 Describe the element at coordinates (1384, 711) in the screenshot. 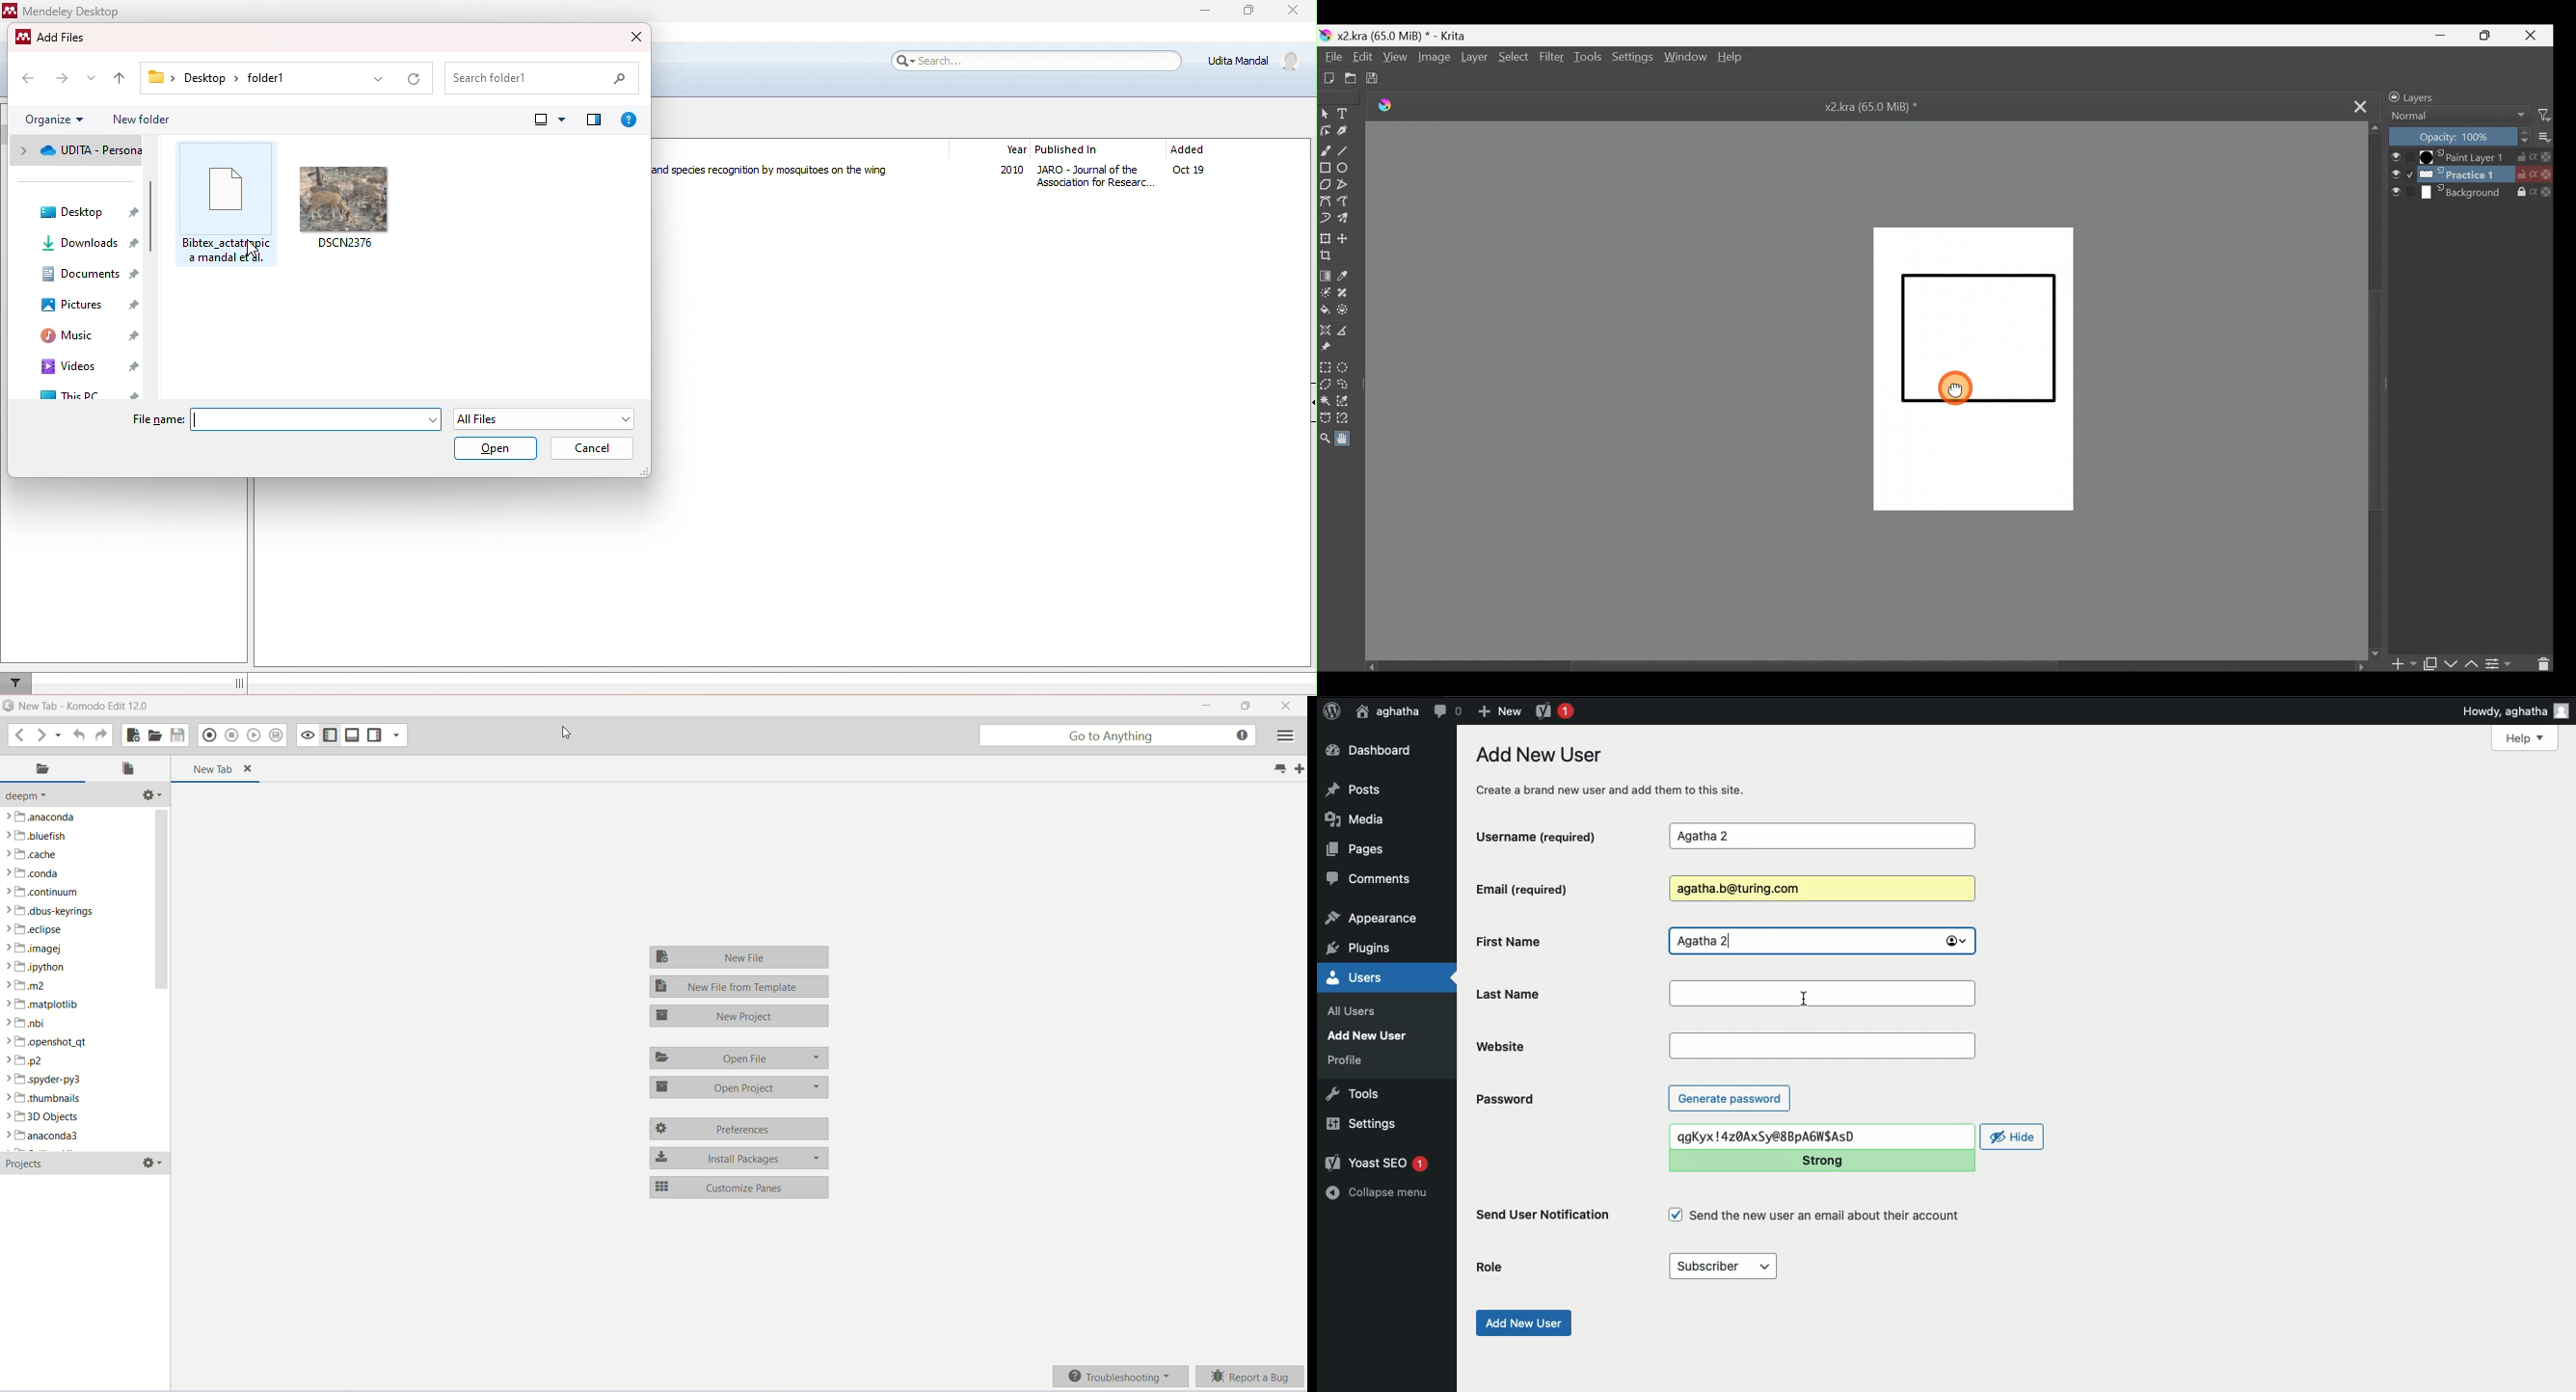

I see `aghatha` at that location.